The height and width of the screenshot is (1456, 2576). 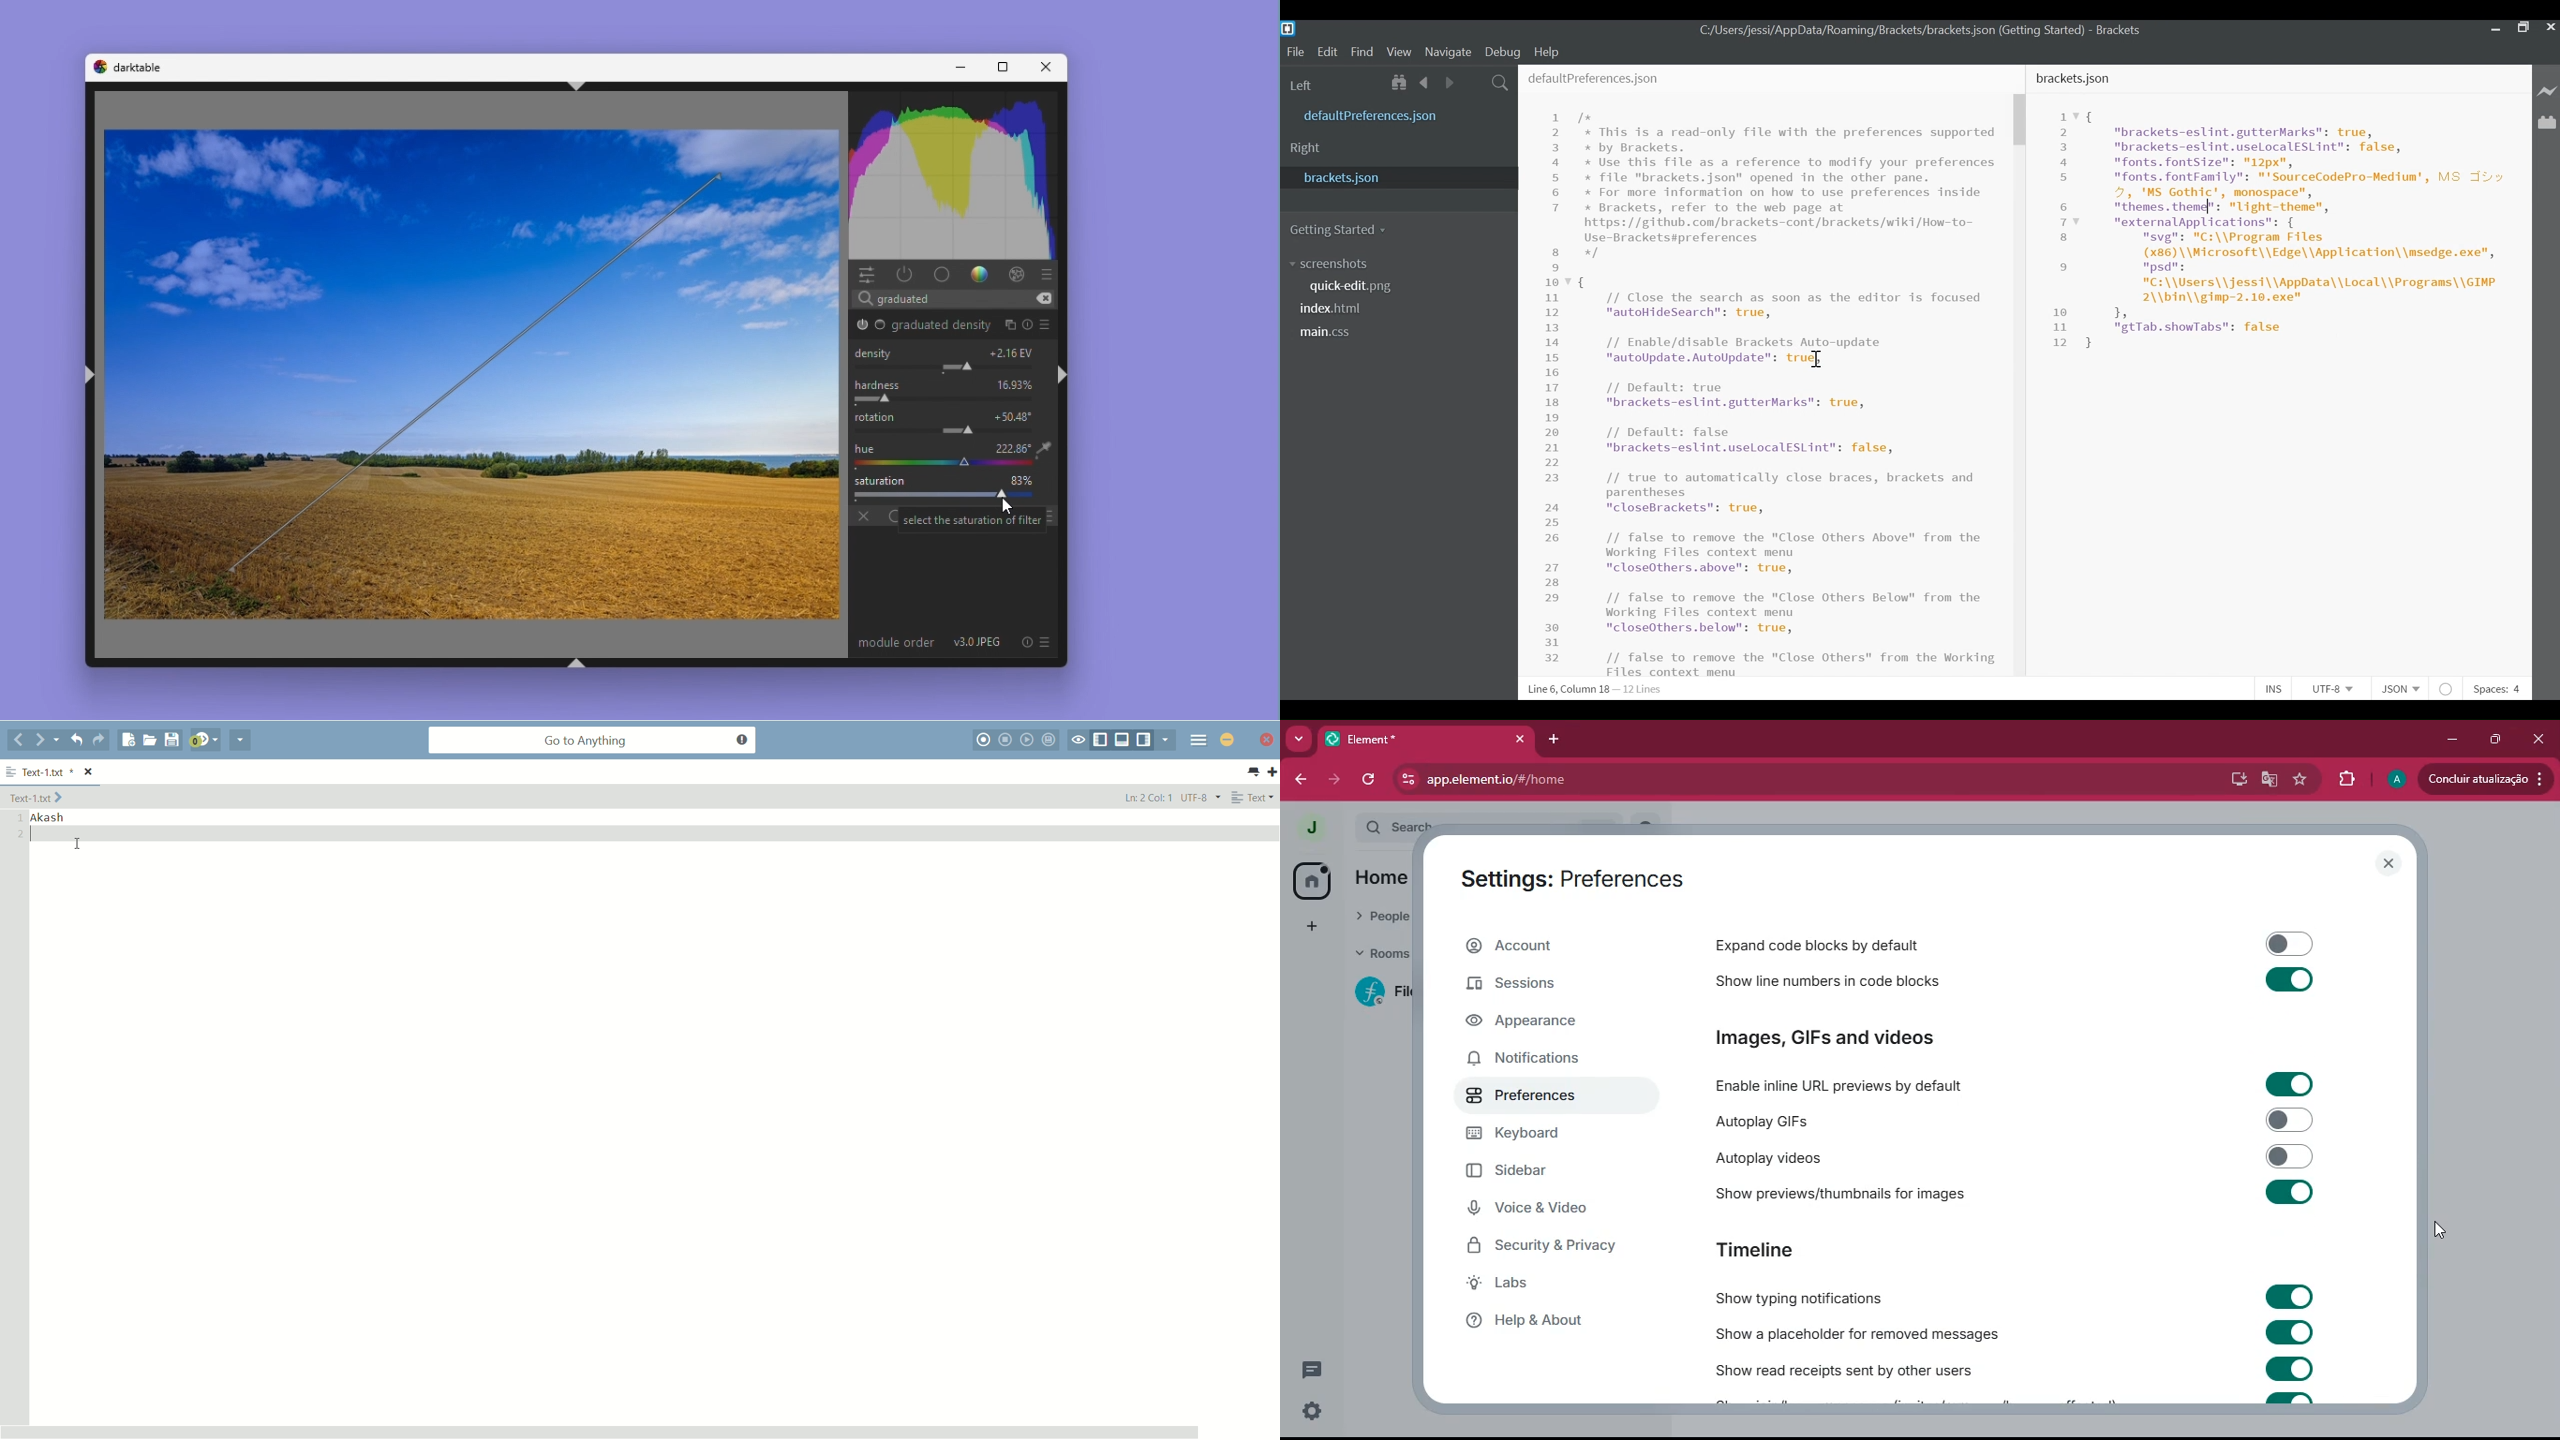 What do you see at coordinates (1539, 1173) in the screenshot?
I see `sidebar` at bounding box center [1539, 1173].